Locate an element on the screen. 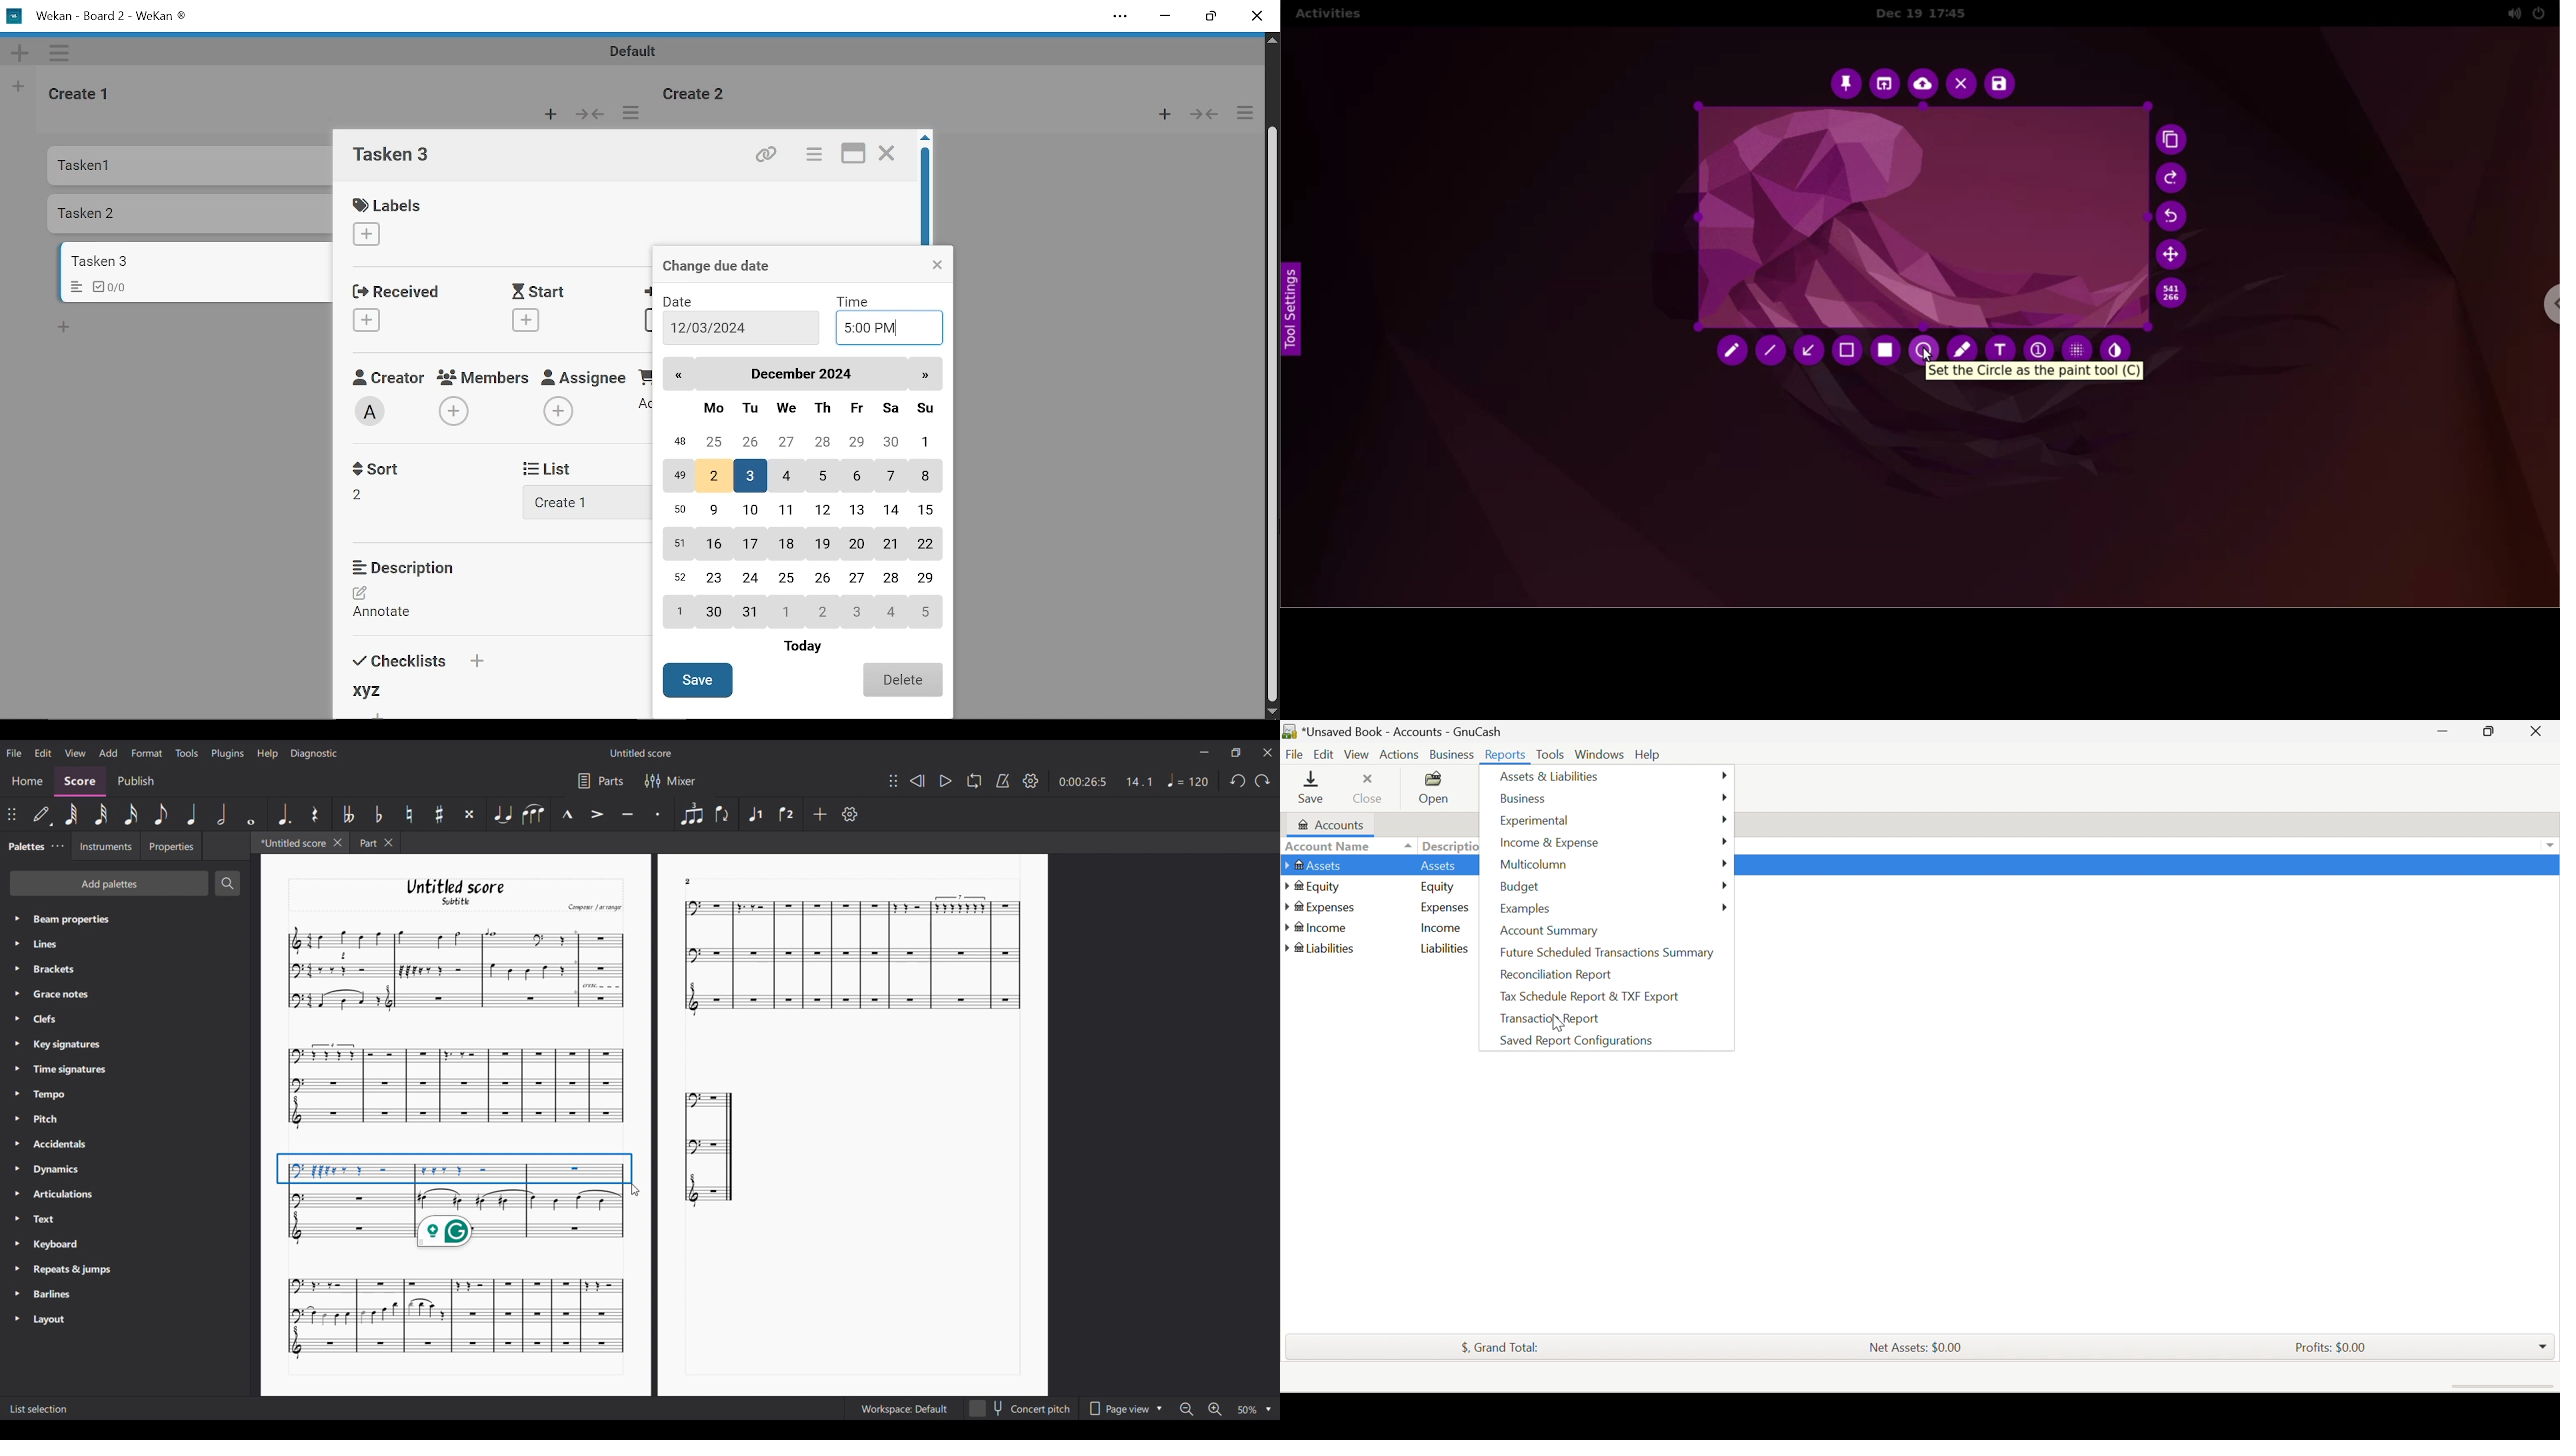 The height and width of the screenshot is (1456, 2576). Forward/Back is located at coordinates (1200, 116).